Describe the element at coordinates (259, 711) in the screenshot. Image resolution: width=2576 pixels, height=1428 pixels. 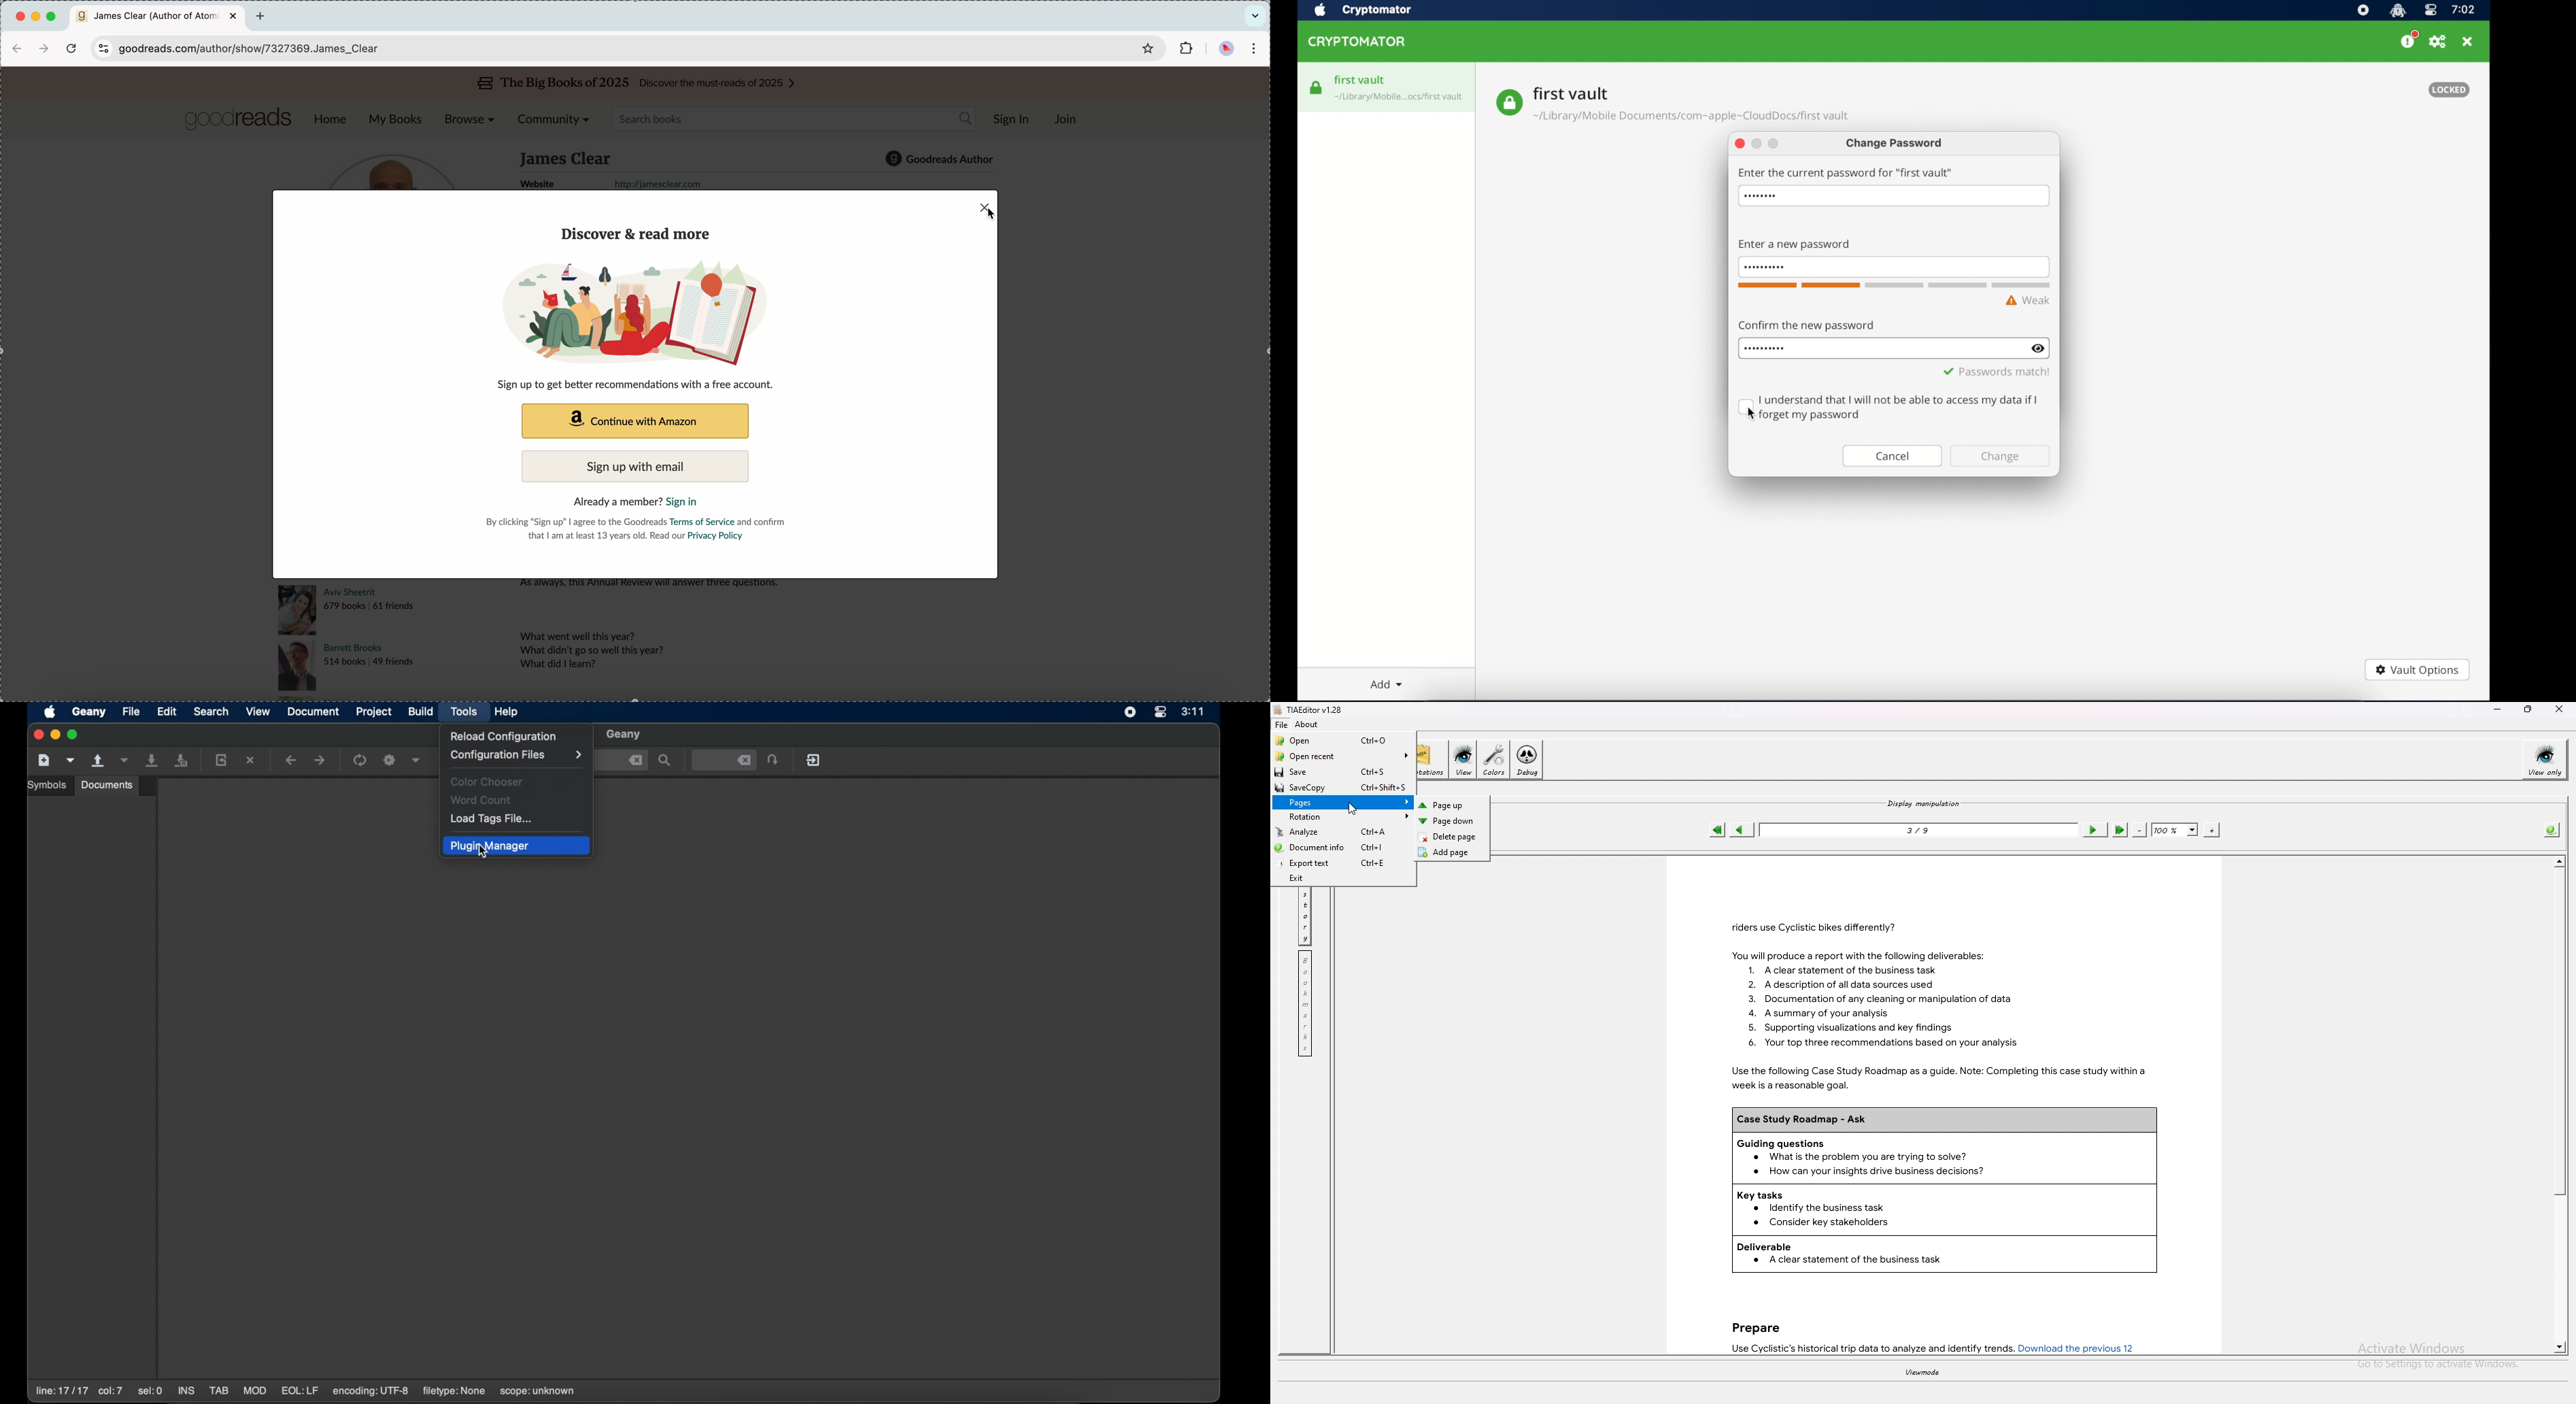
I see `view` at that location.